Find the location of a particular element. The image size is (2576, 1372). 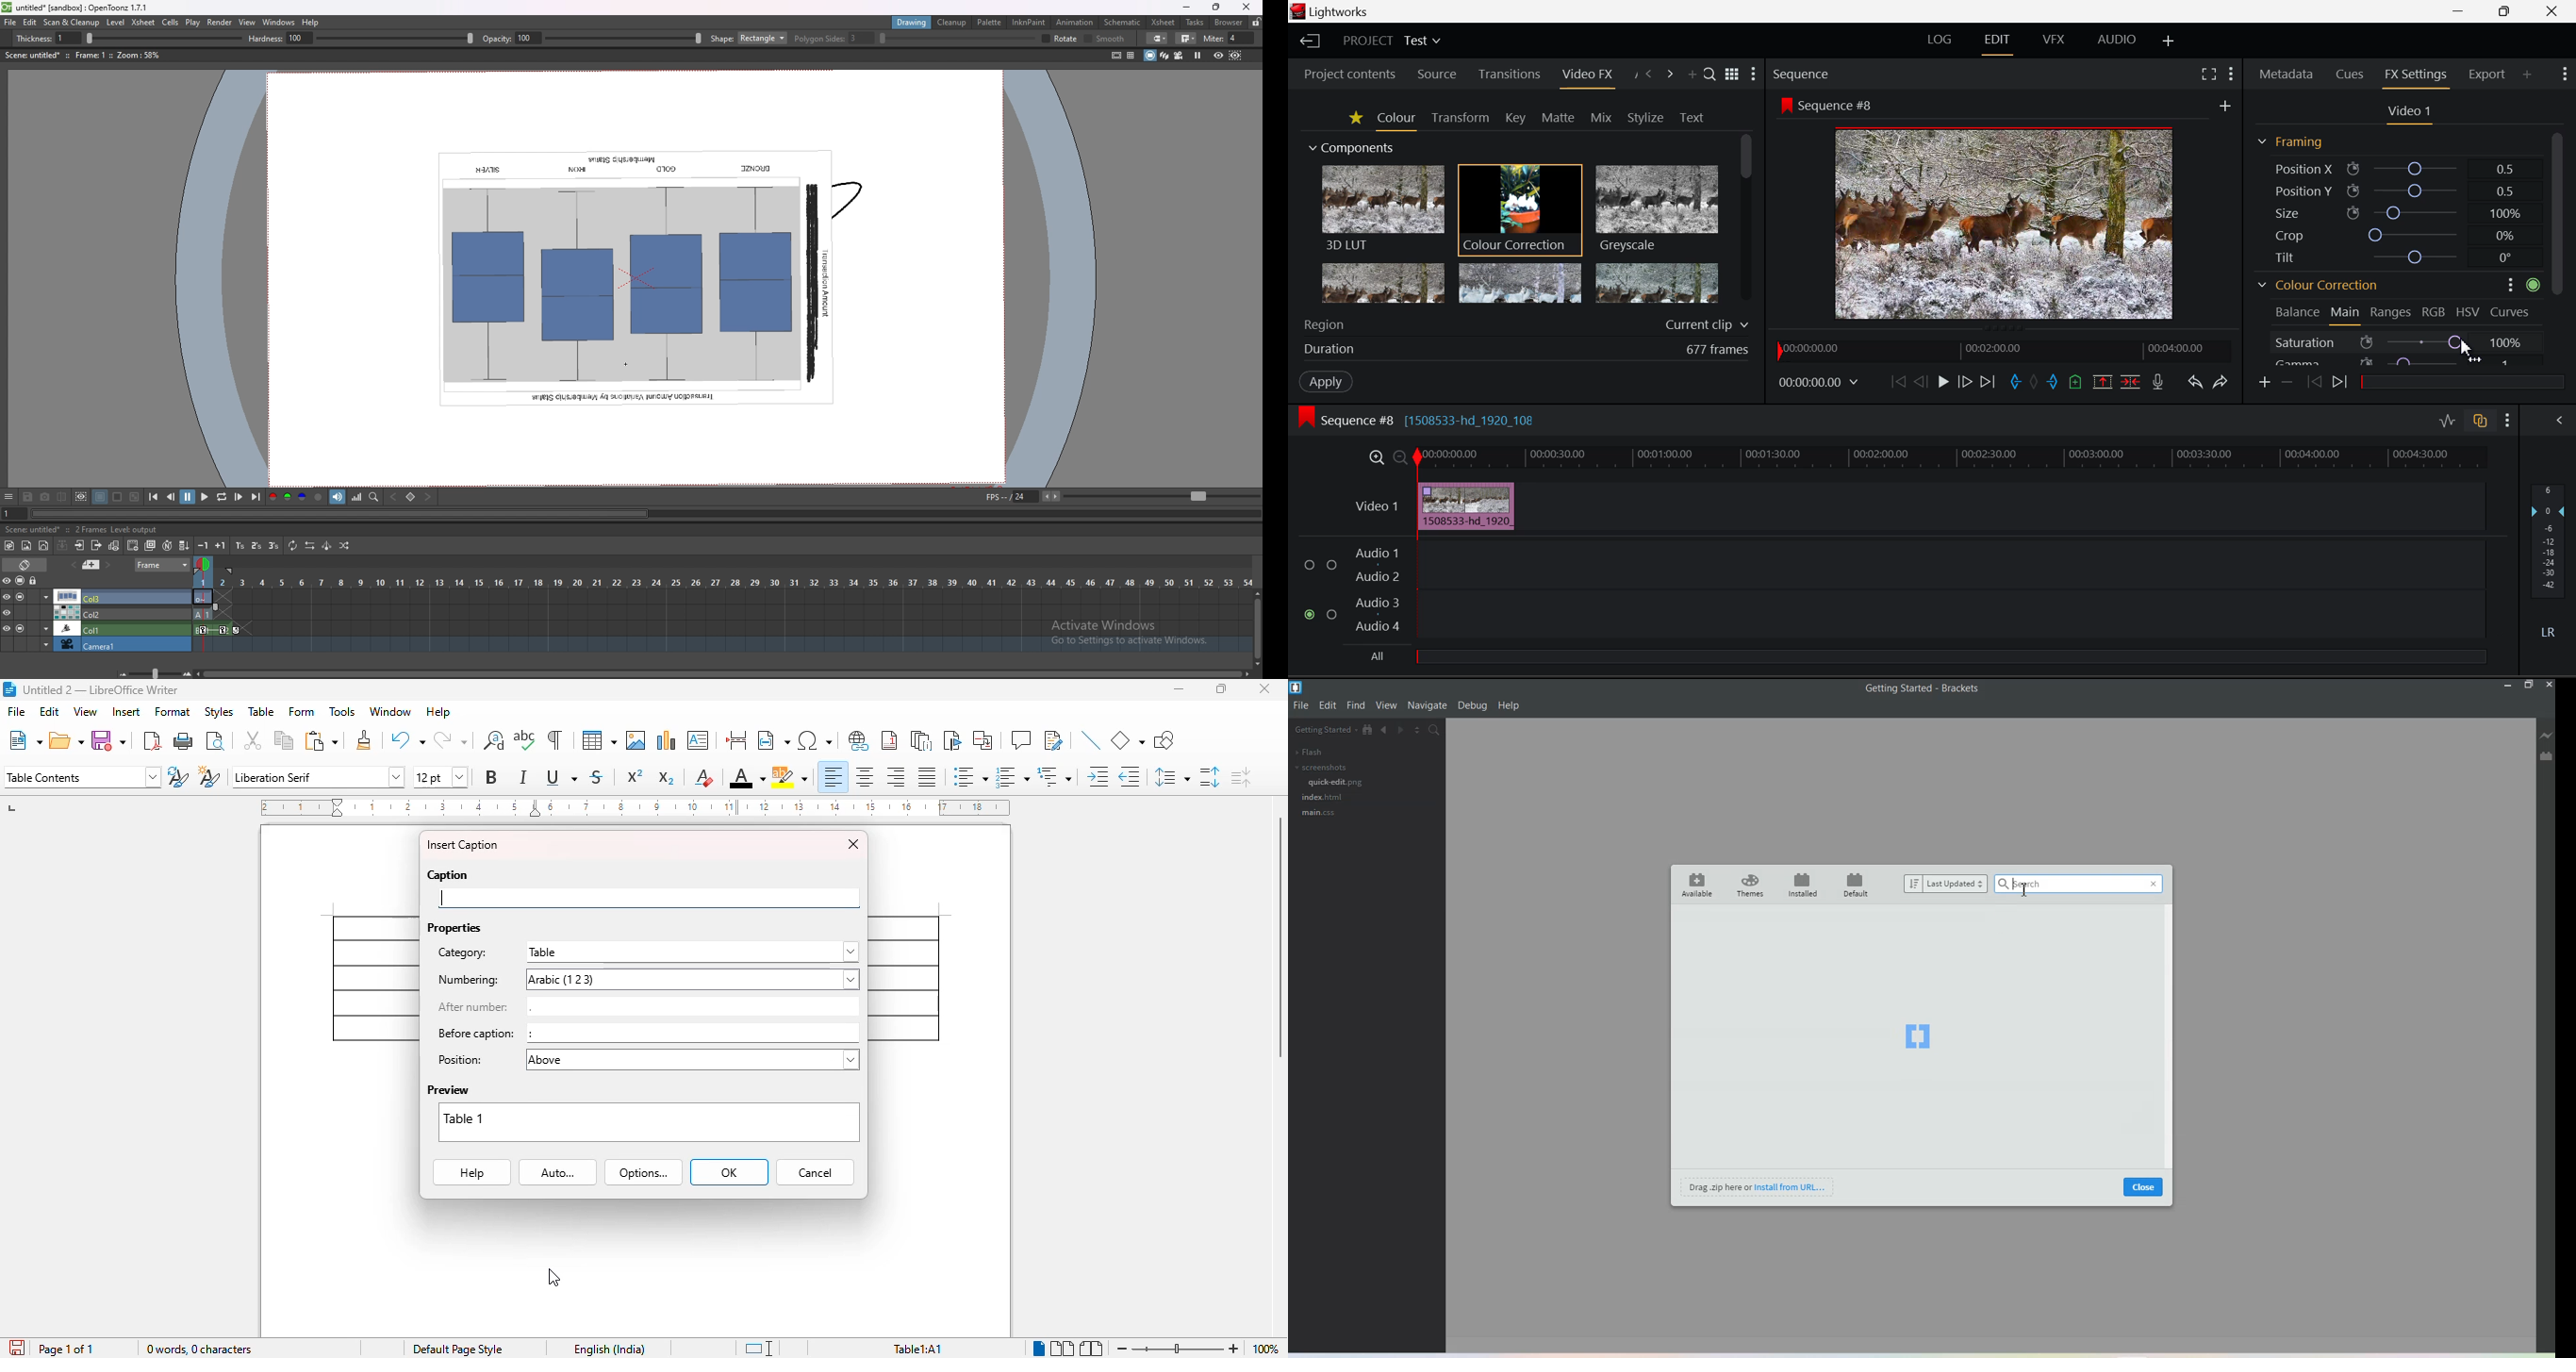

new is located at coordinates (25, 740).